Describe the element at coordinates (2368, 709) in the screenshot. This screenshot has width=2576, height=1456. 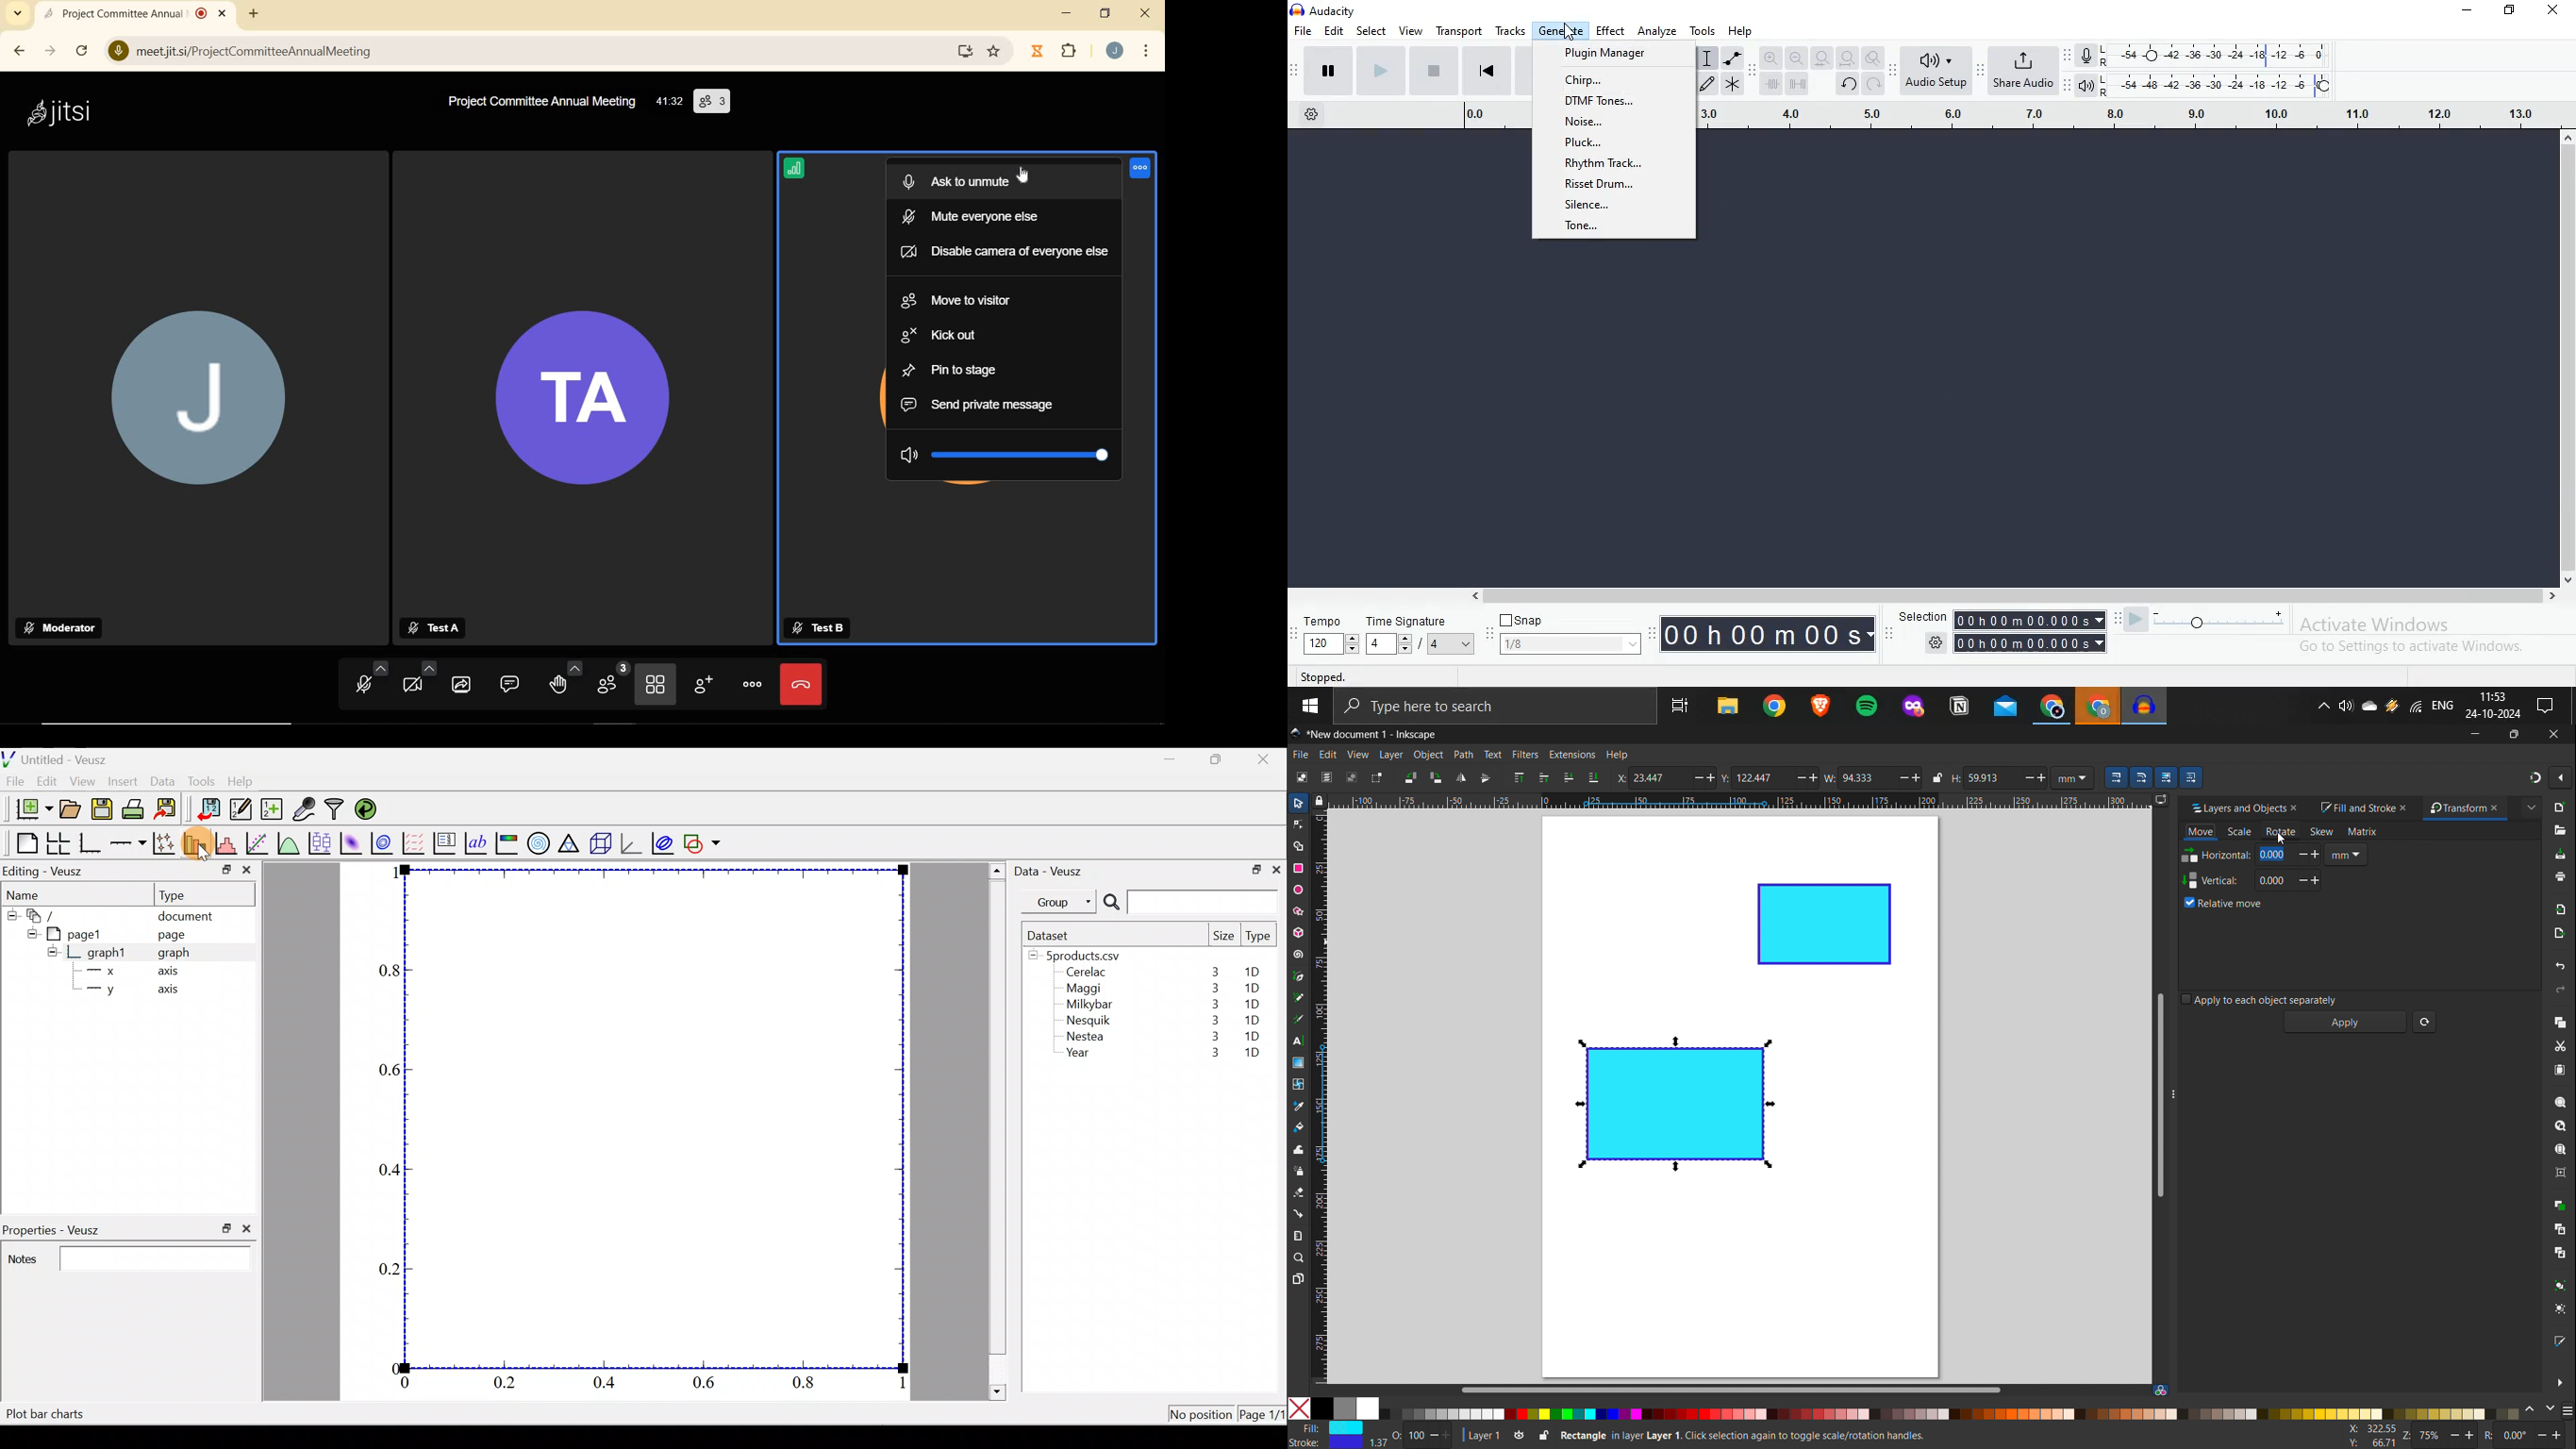
I see `Onedrive` at that location.